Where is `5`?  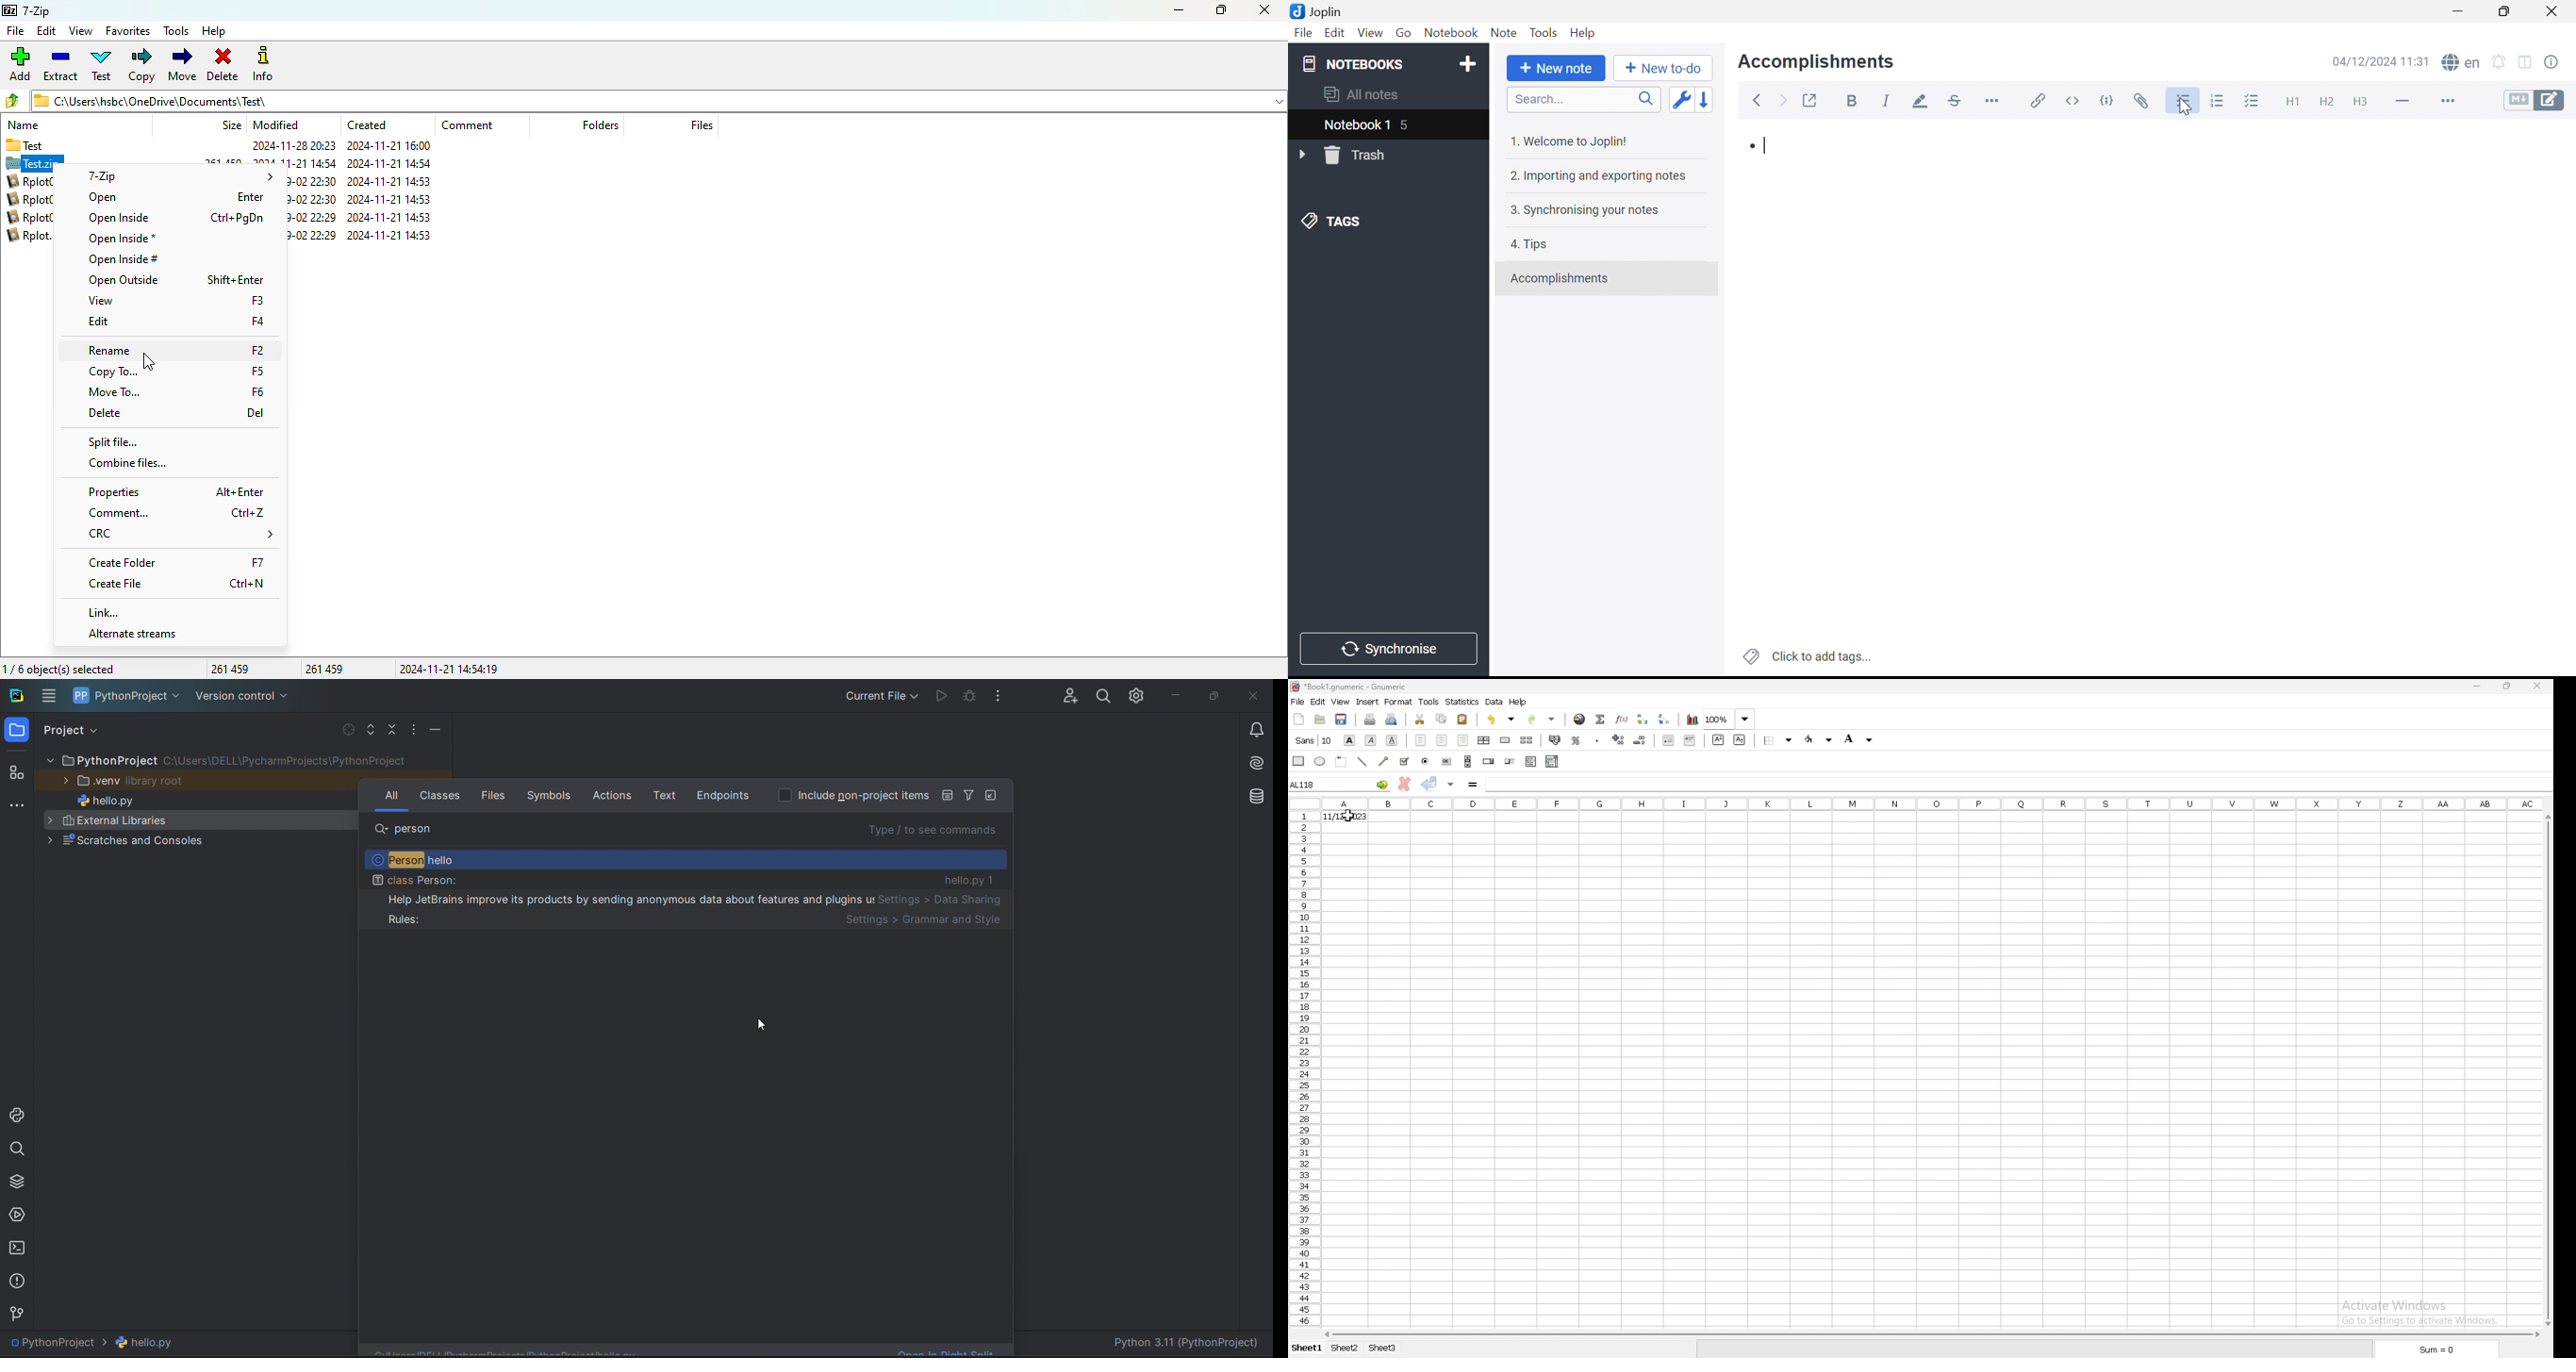
5 is located at coordinates (1407, 126).